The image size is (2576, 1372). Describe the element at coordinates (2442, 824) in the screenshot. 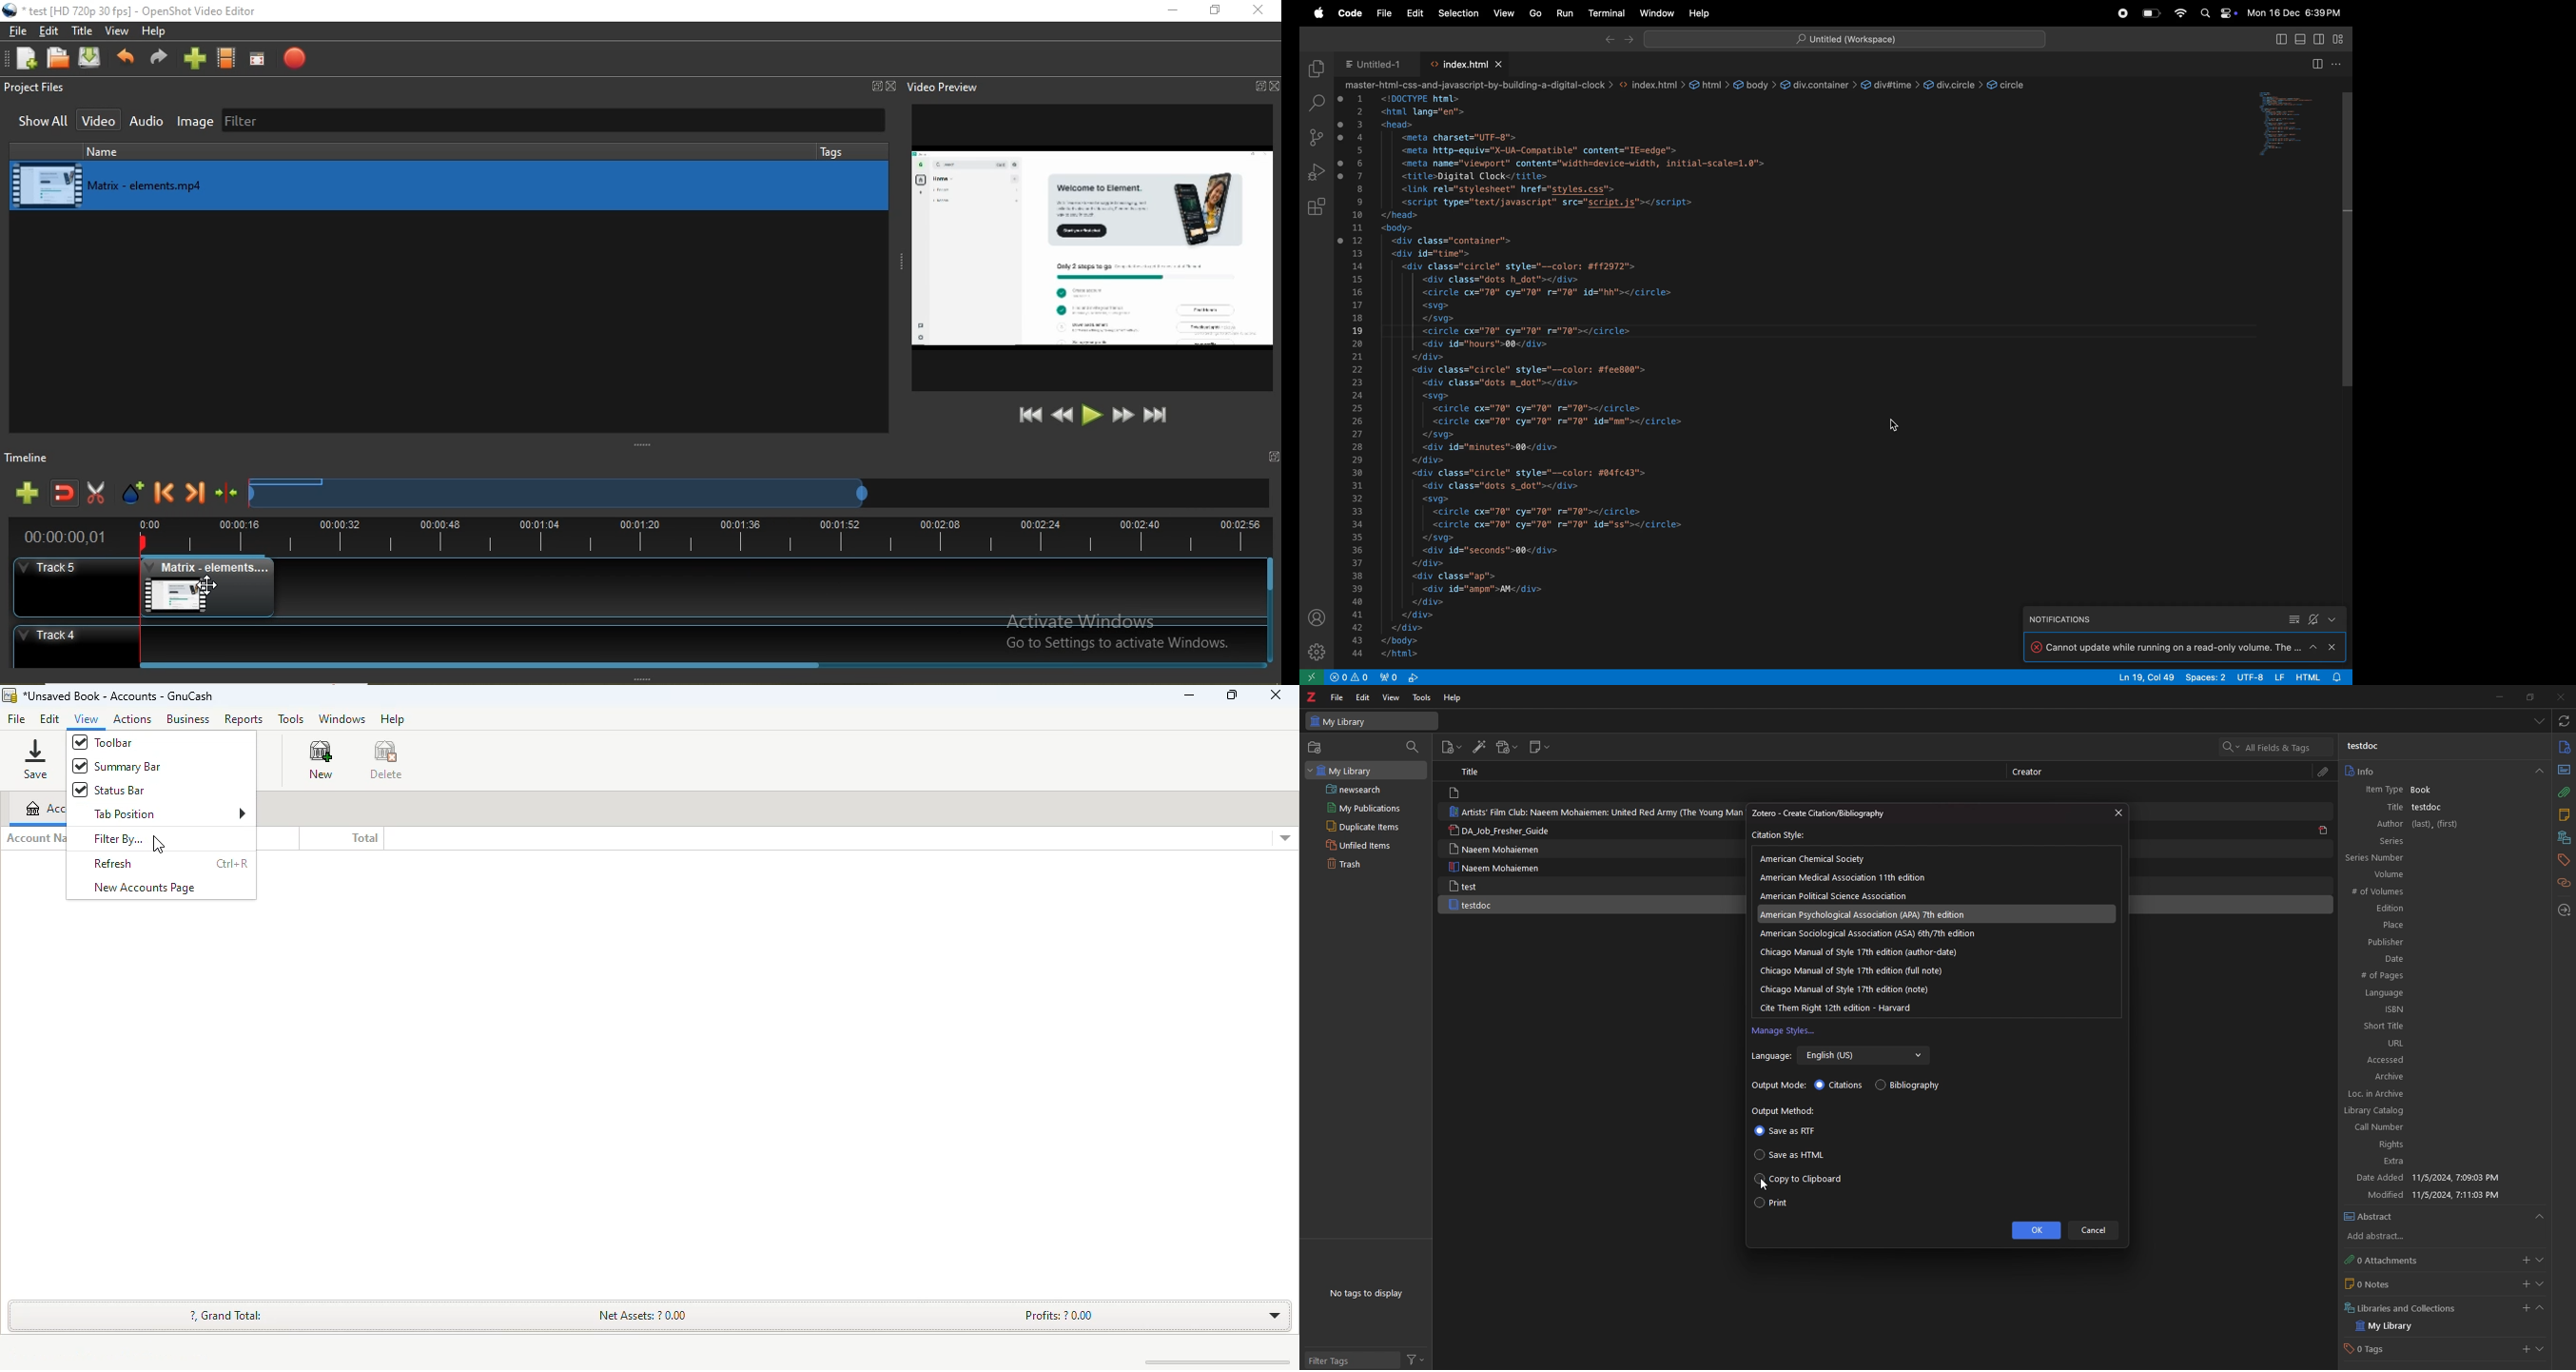

I see `Author (last),(first)` at that location.